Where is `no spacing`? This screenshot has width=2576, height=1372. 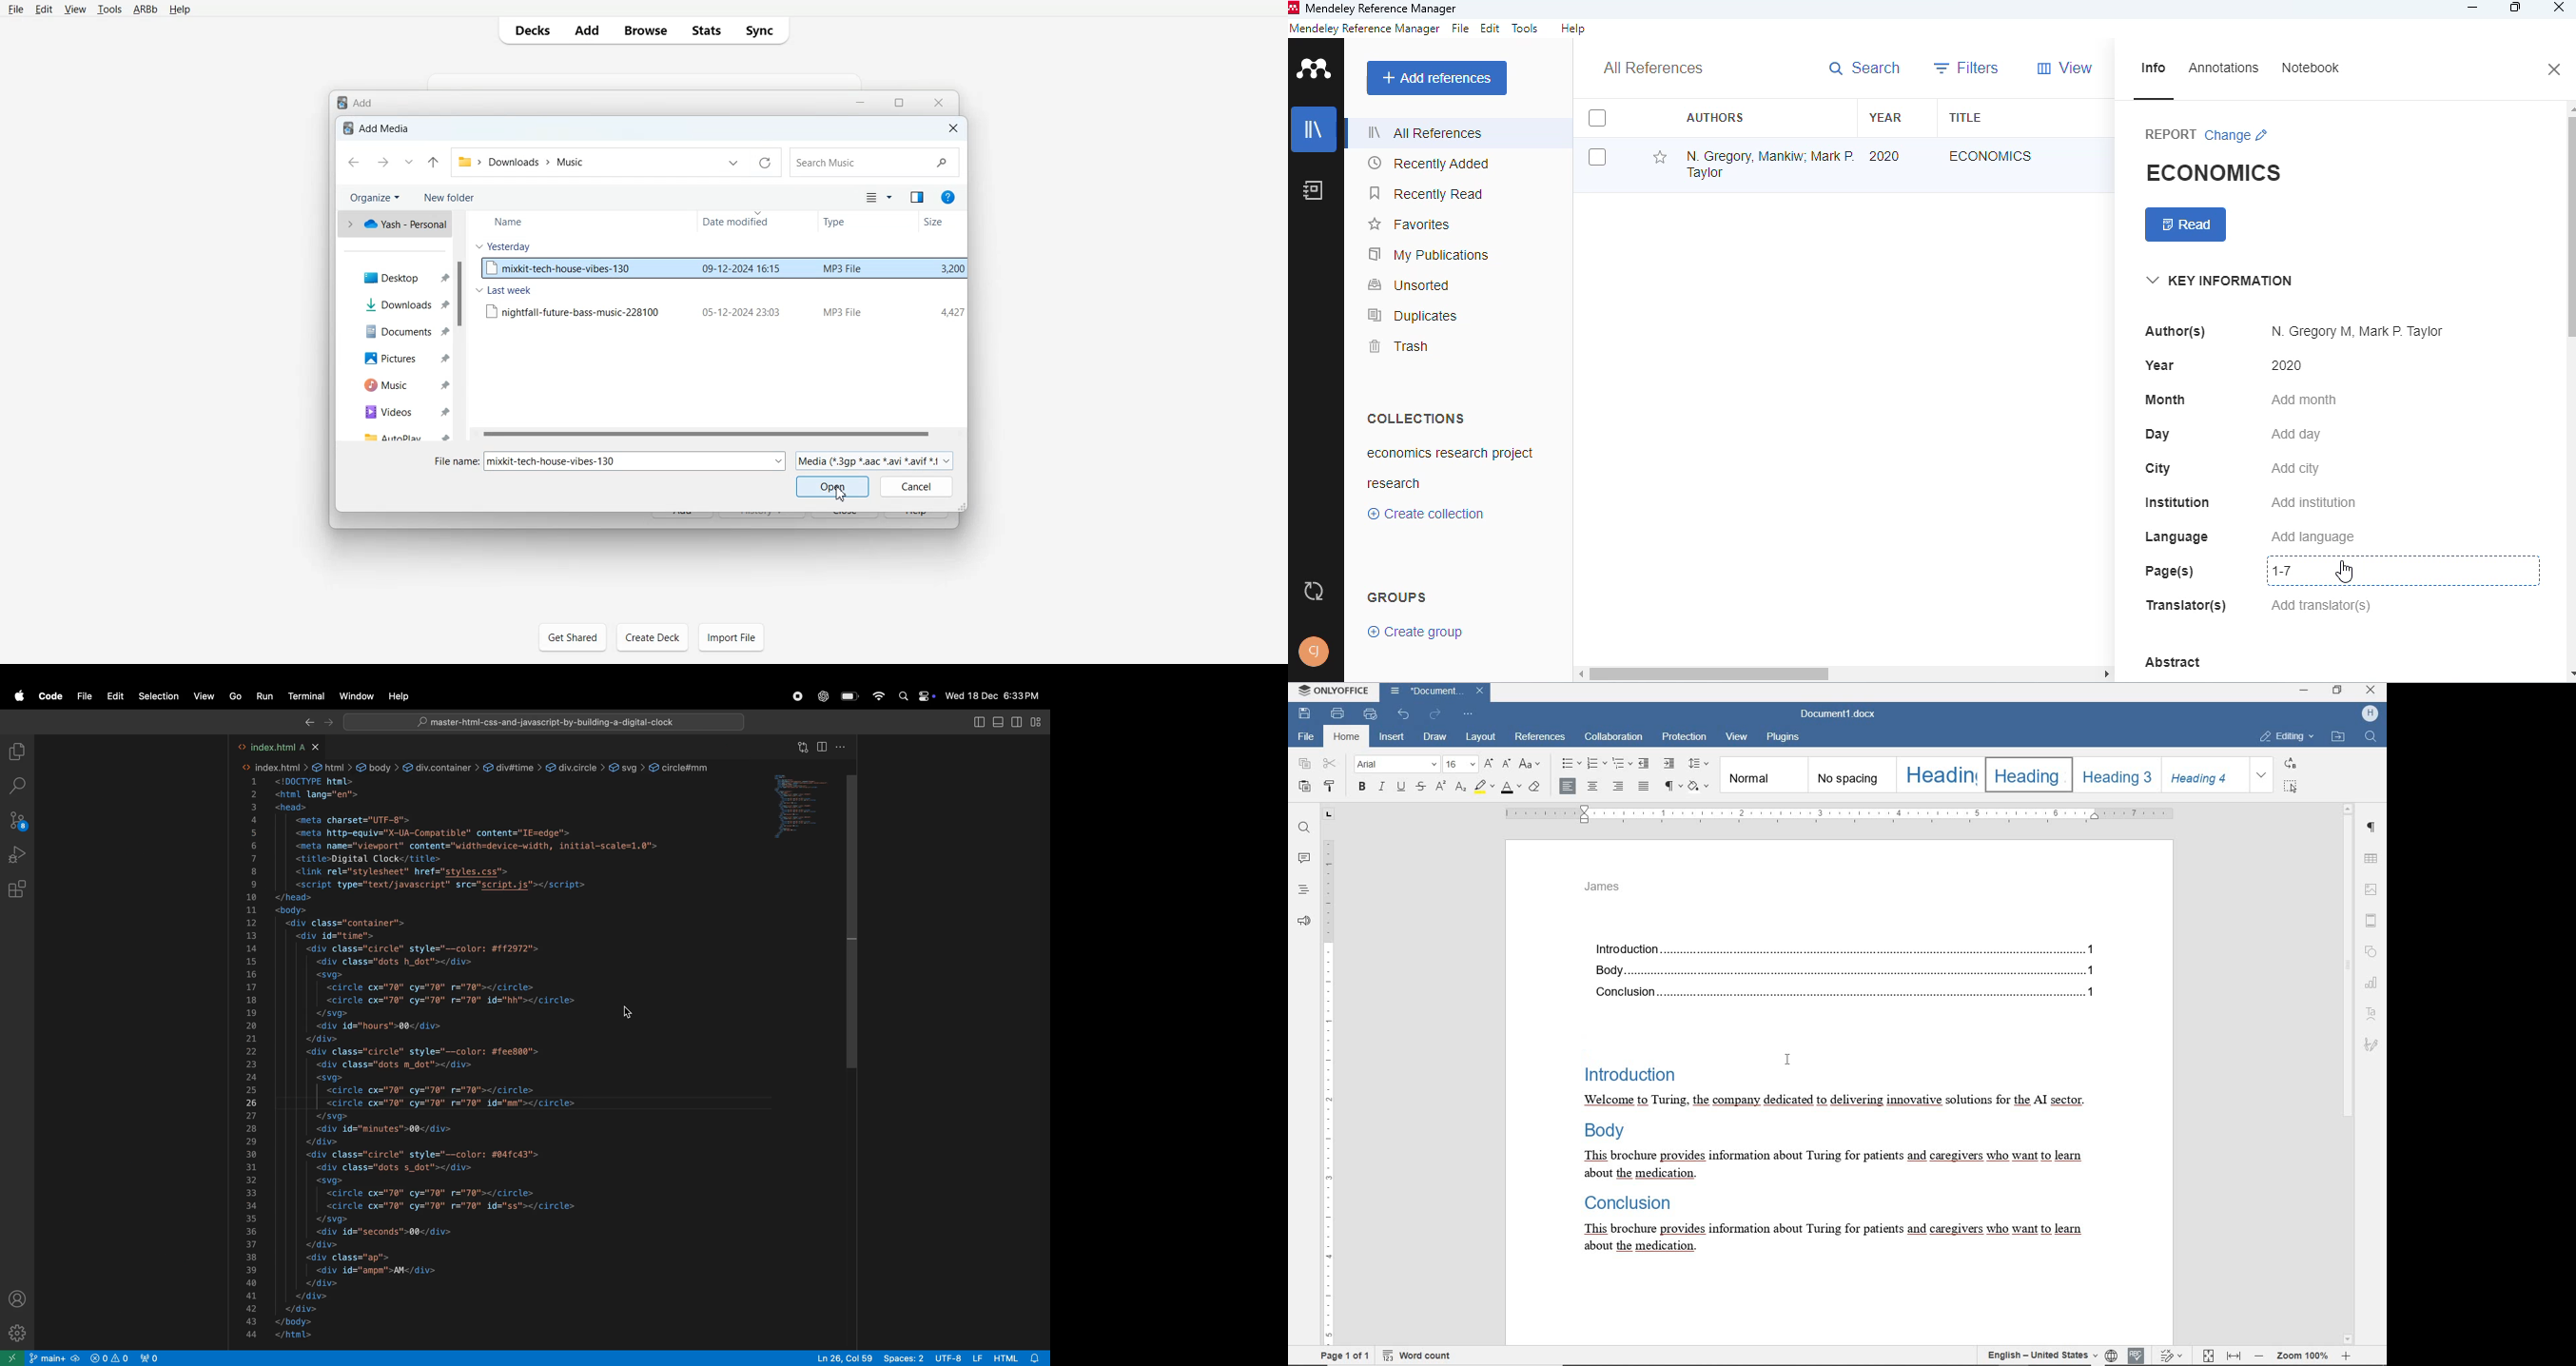
no spacing is located at coordinates (1851, 775).